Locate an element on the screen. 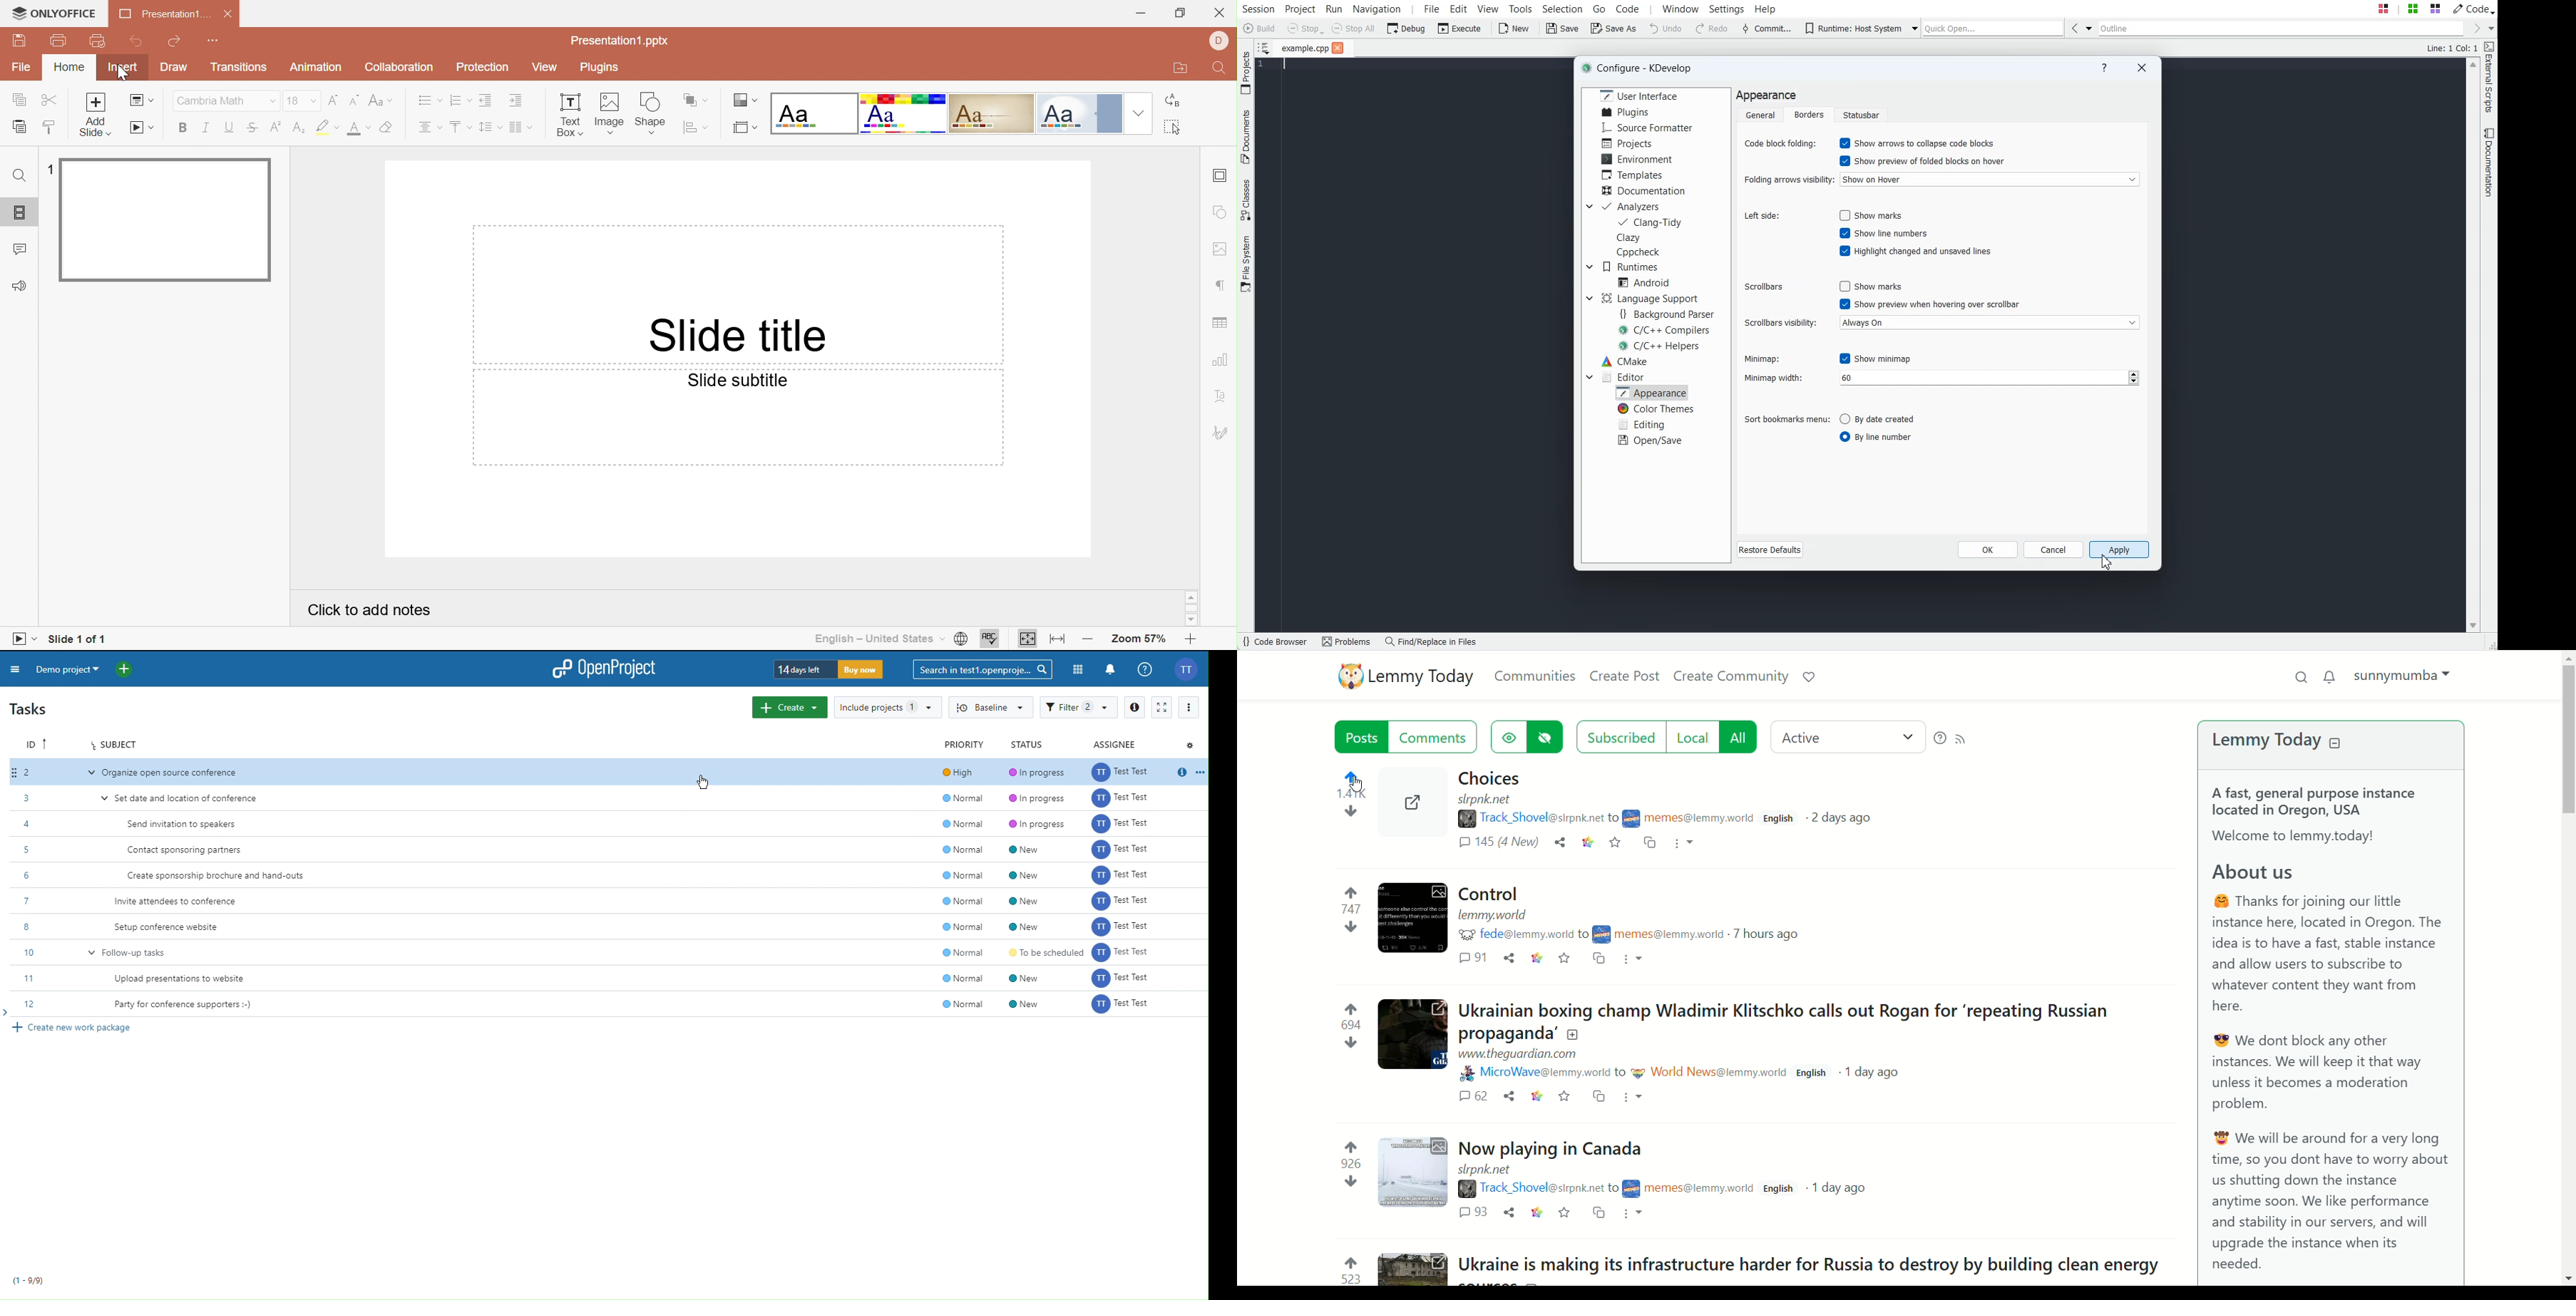 This screenshot has height=1316, width=2576. Fit to slide is located at coordinates (1030, 639).